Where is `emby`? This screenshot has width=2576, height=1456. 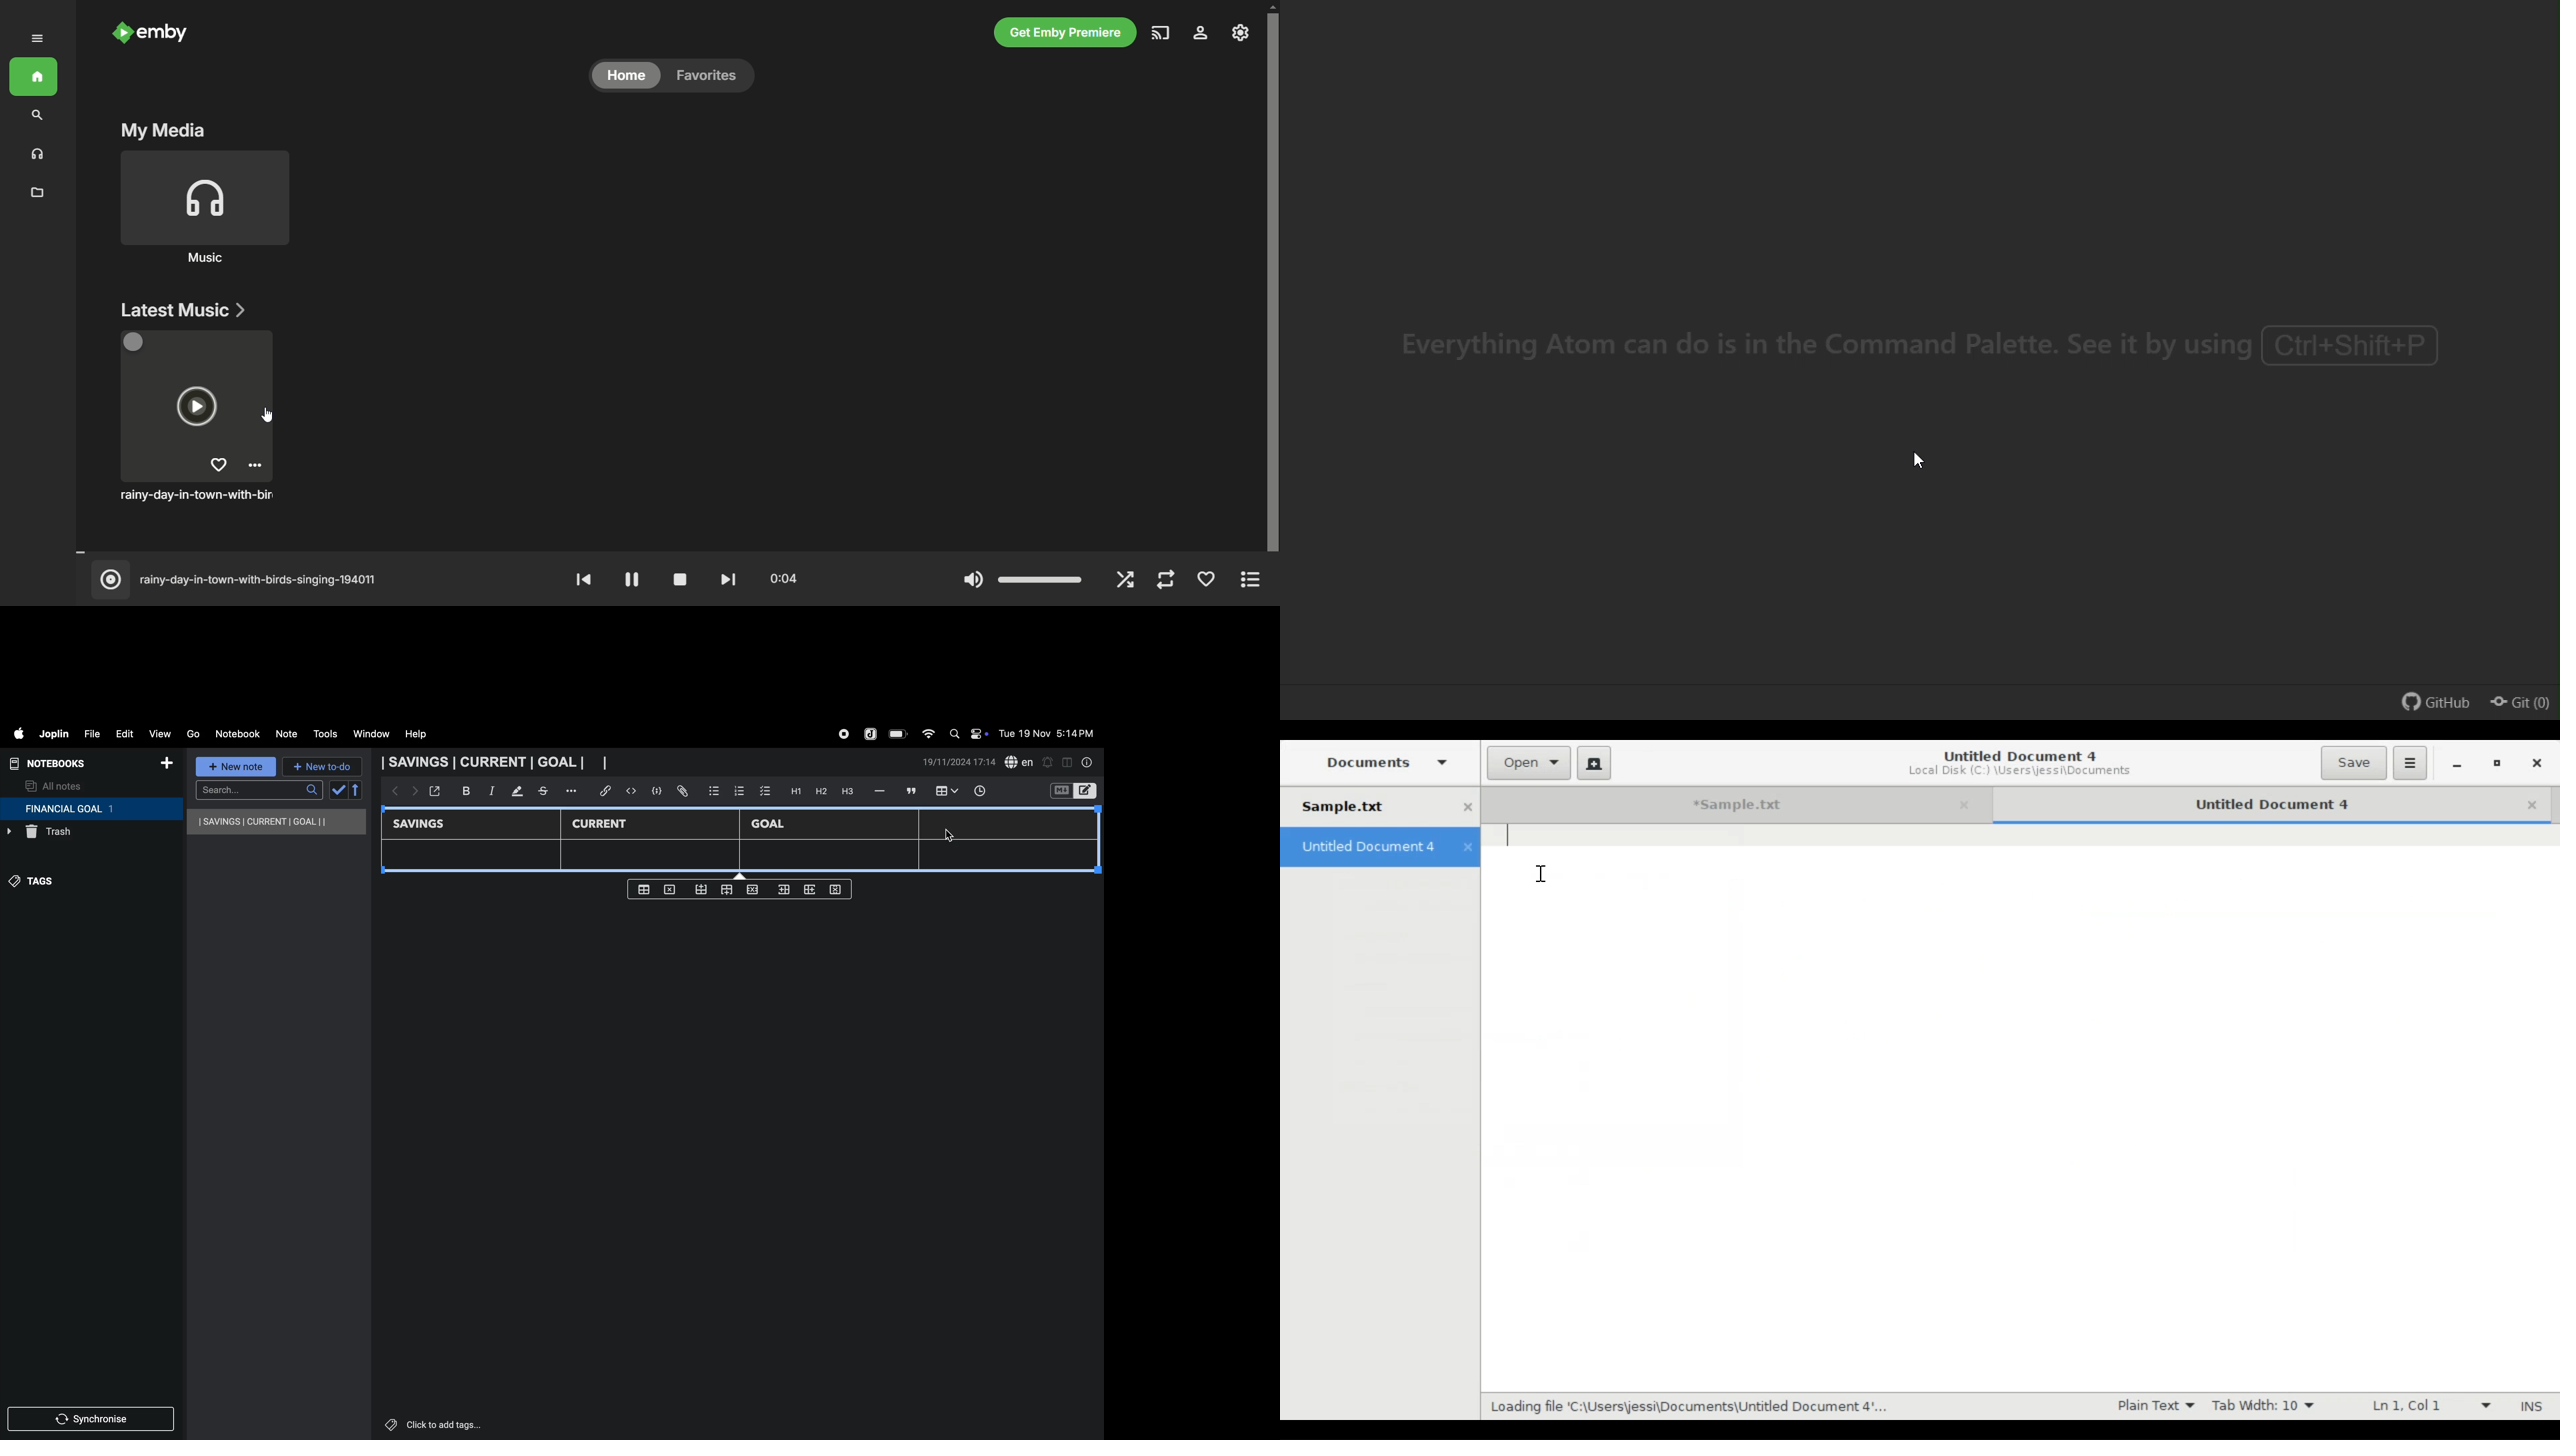 emby is located at coordinates (167, 34).